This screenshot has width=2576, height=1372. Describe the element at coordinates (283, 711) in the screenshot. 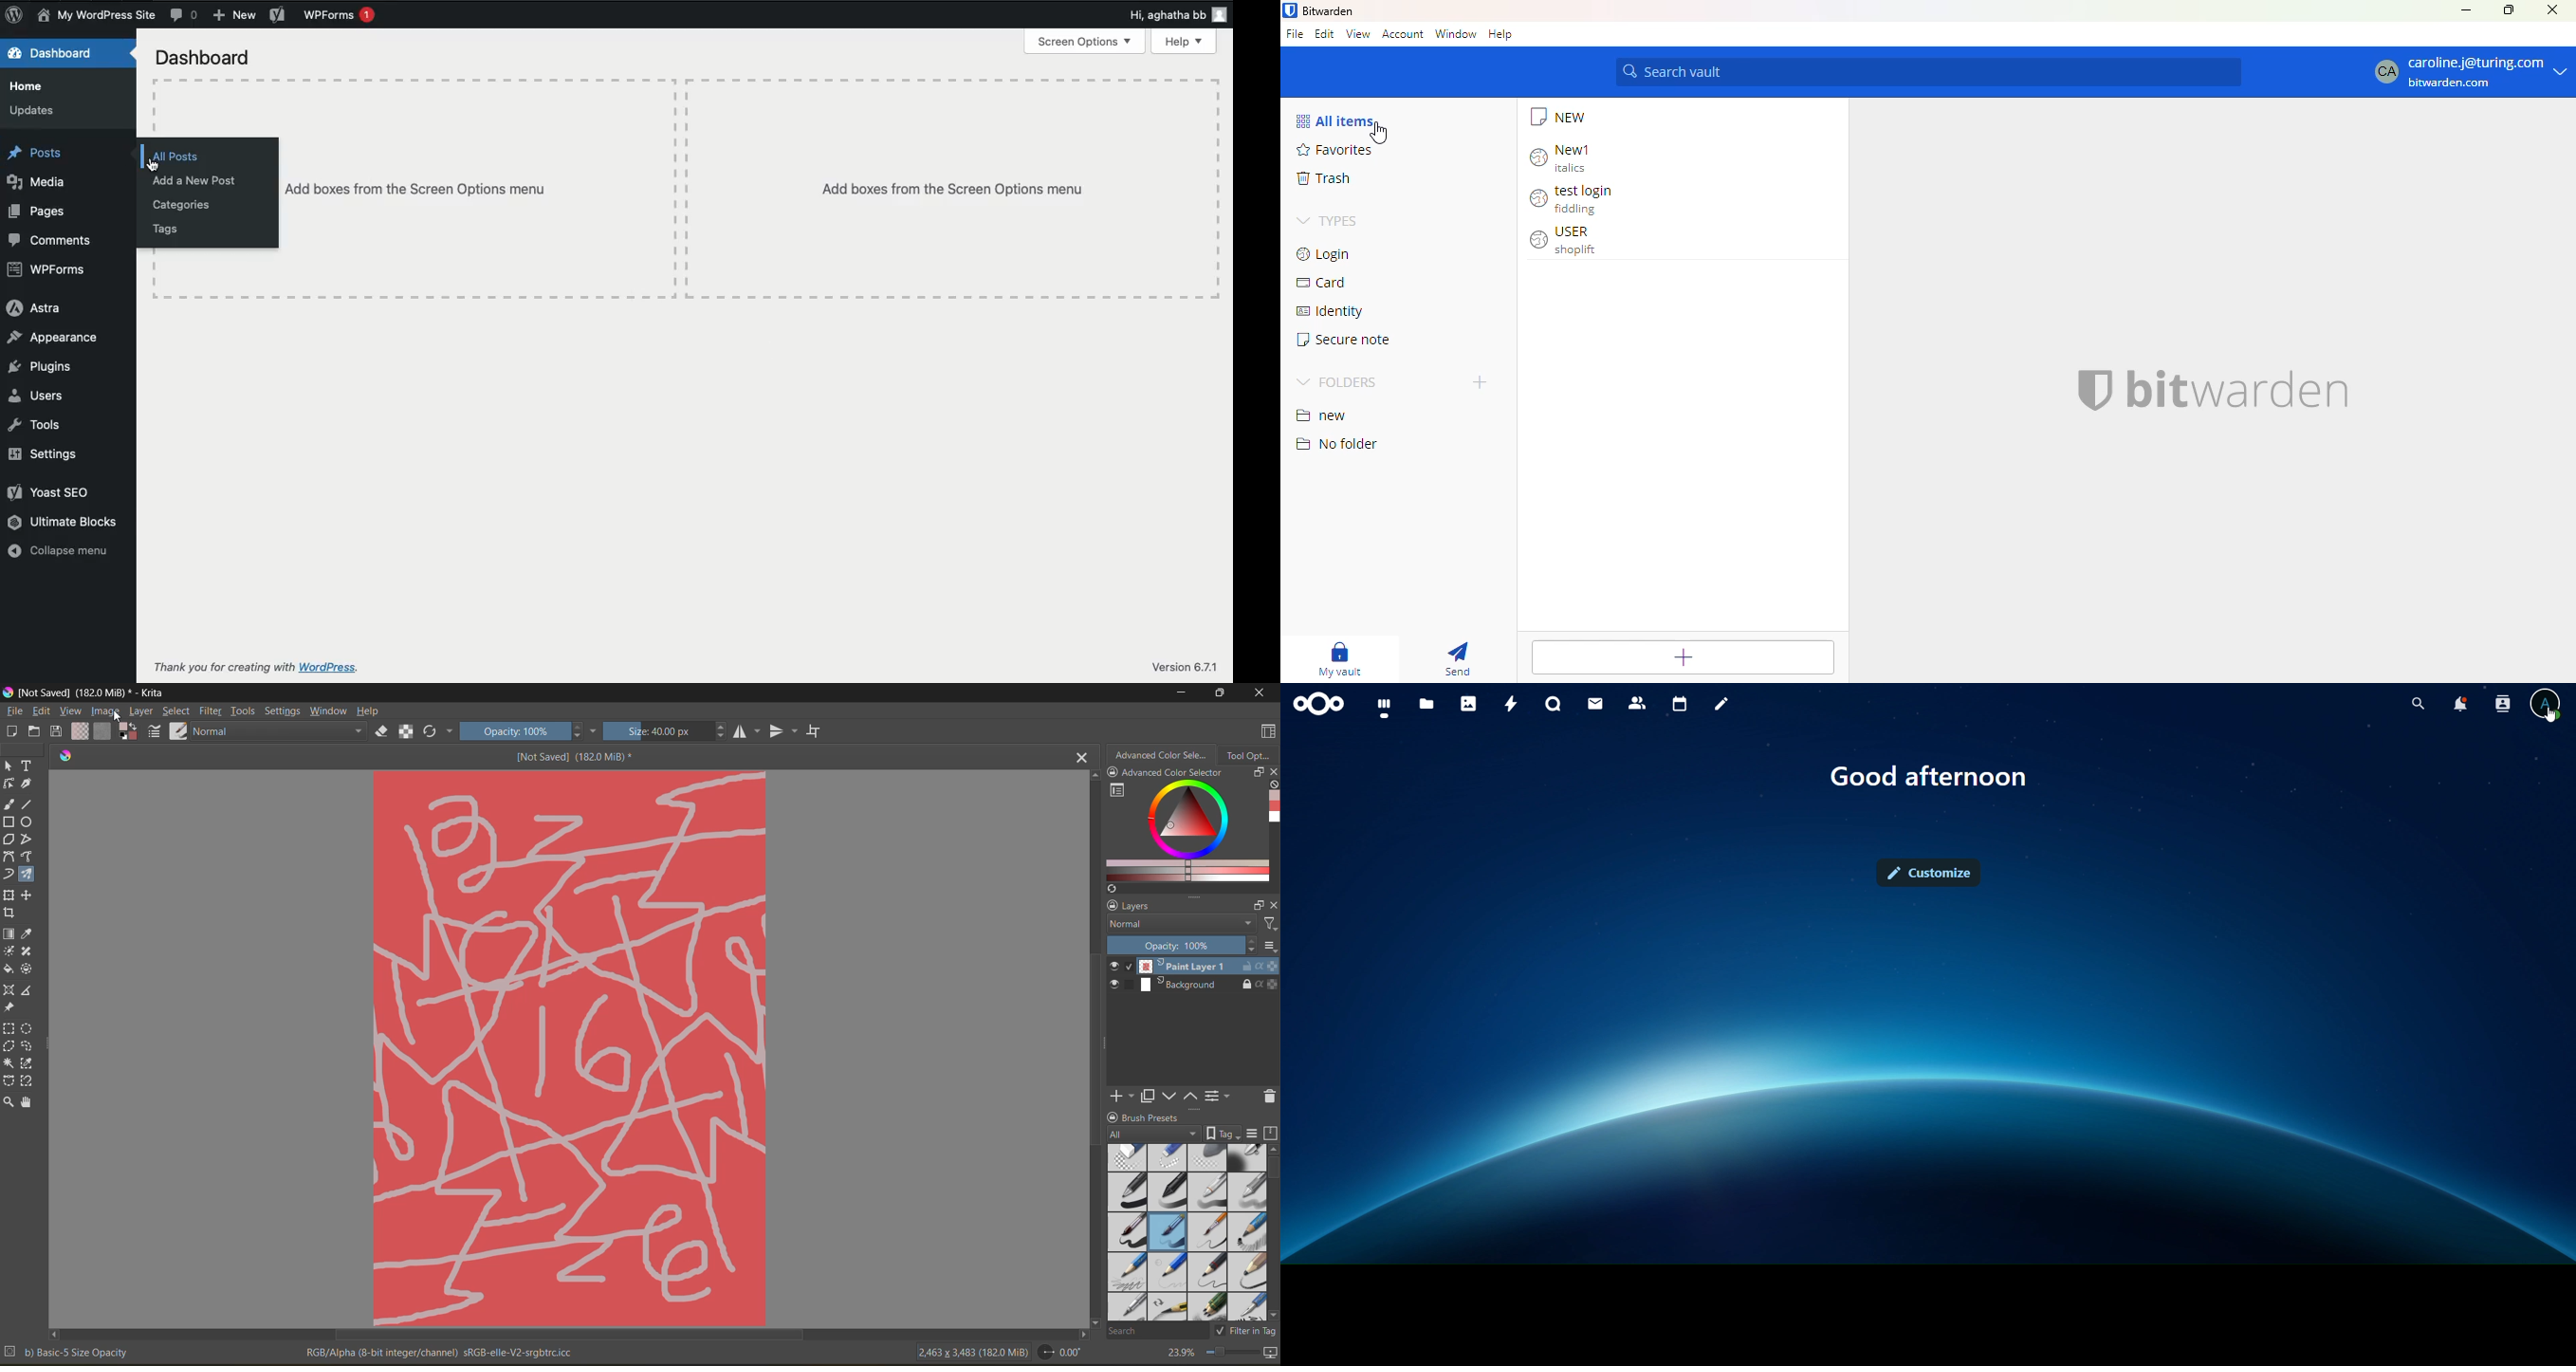

I see `settings` at that location.